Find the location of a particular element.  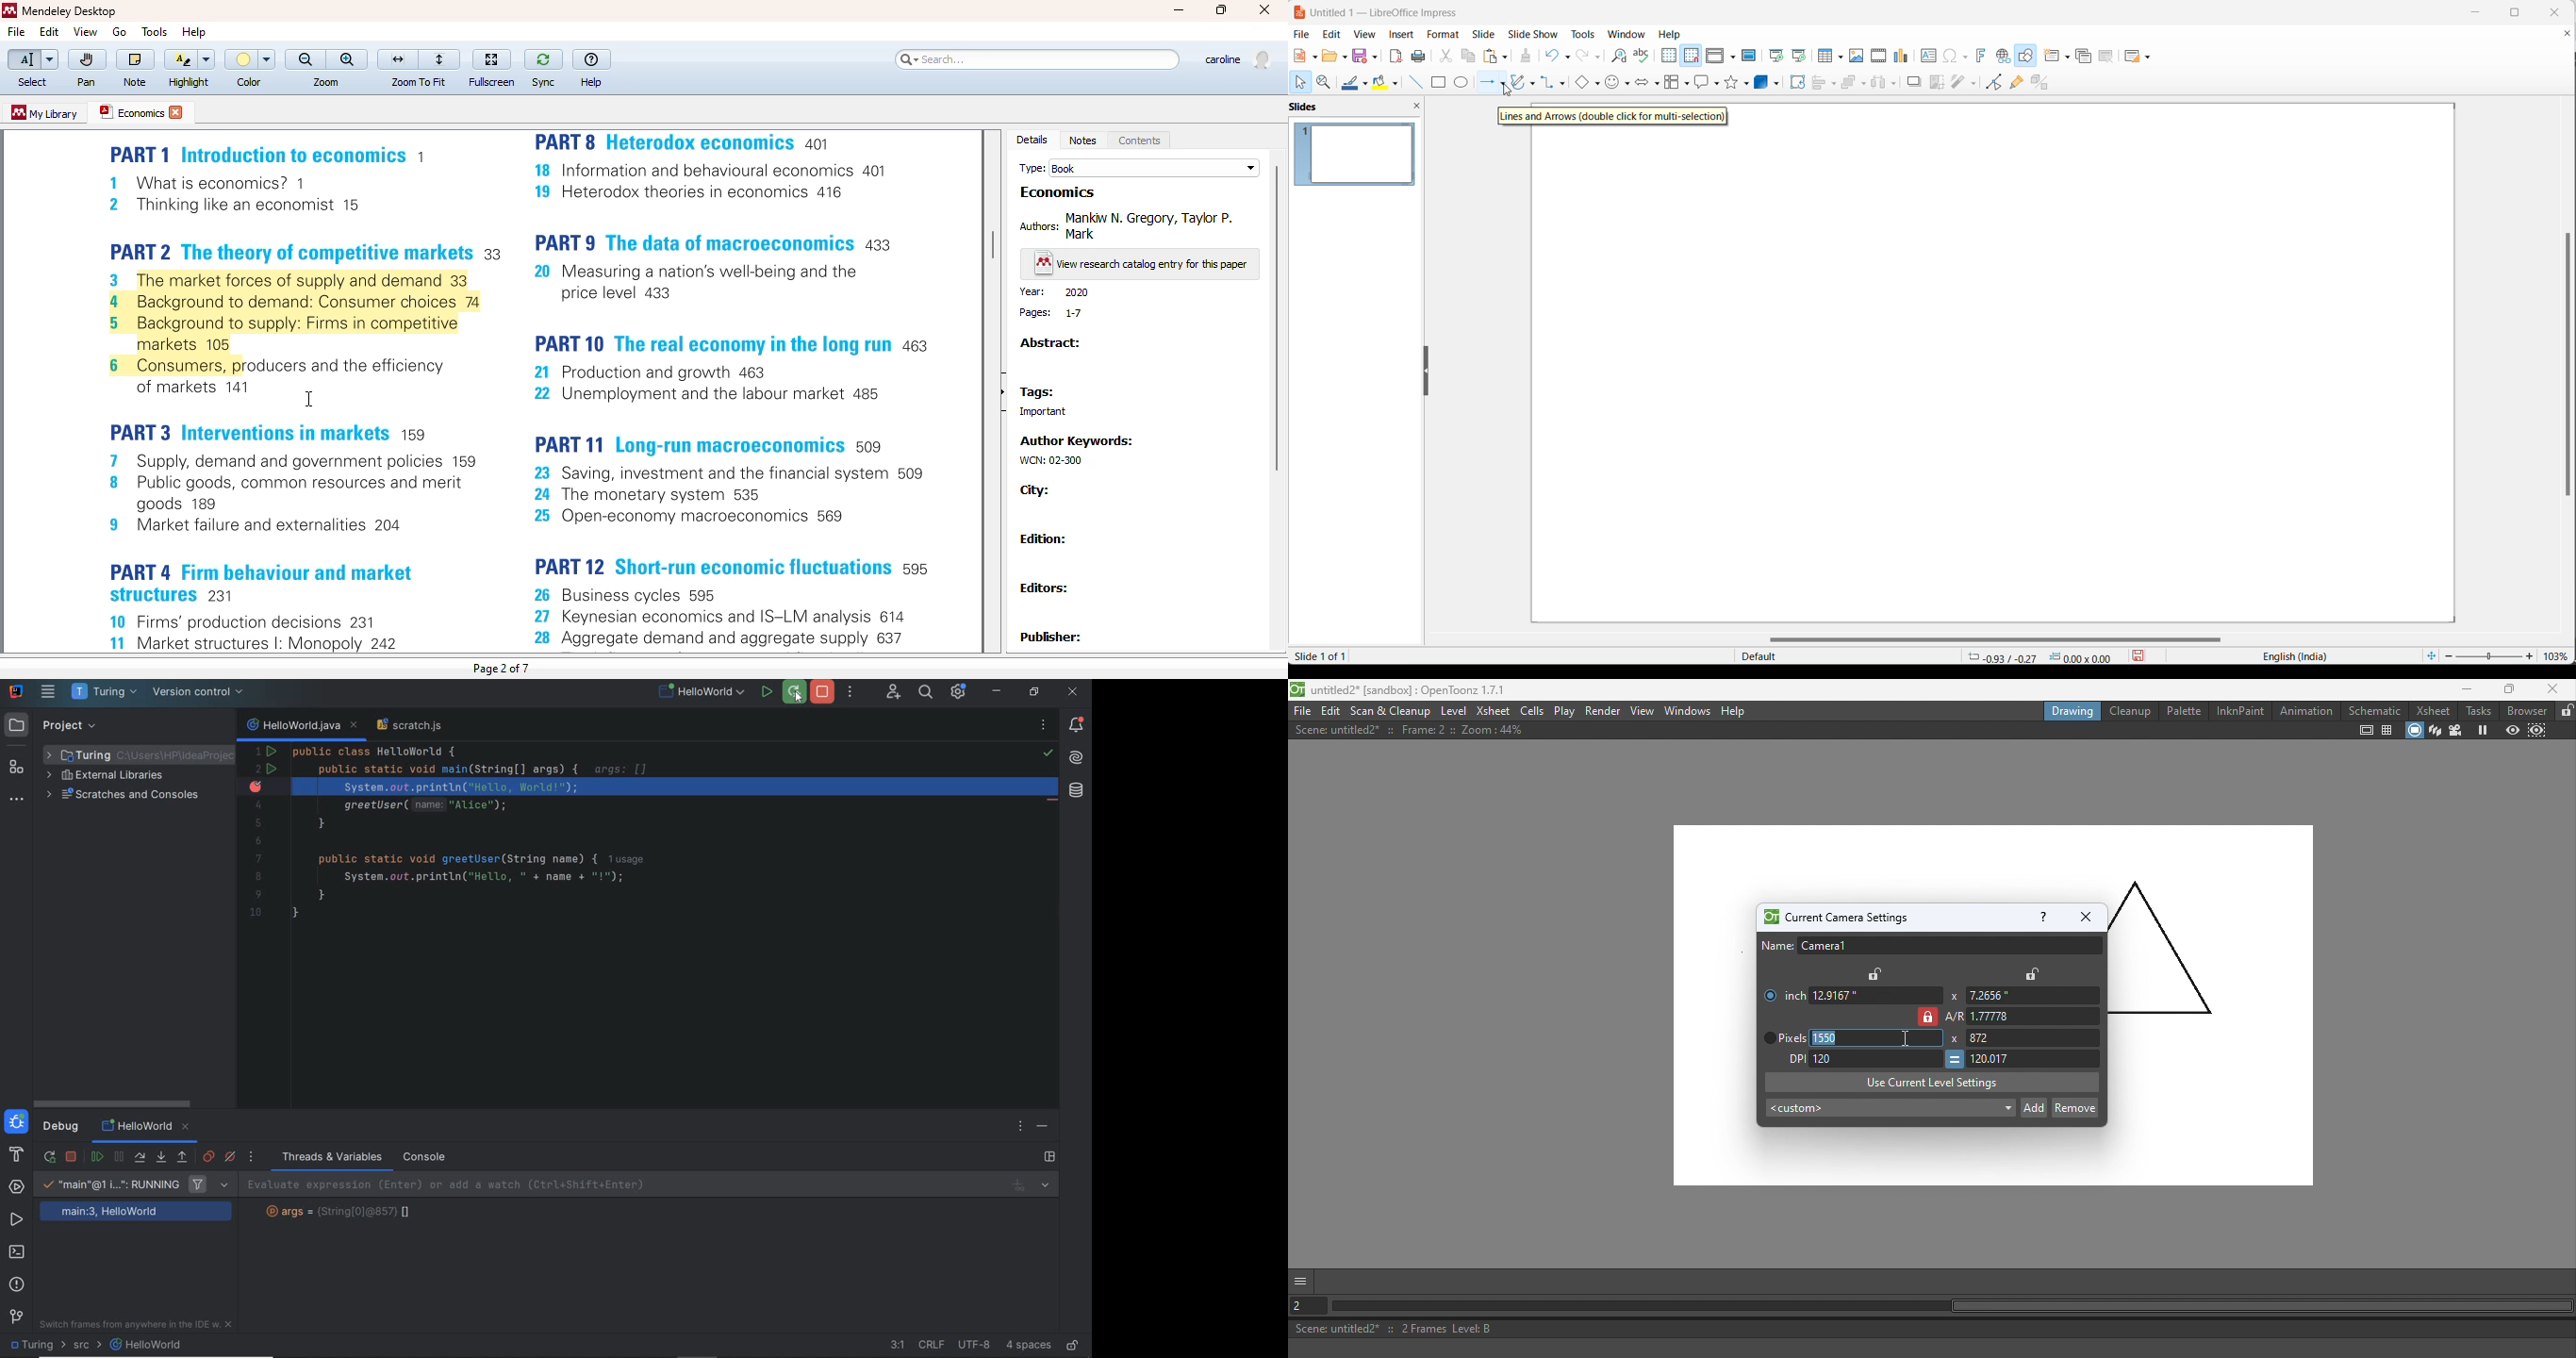

WCN: 02-300 is located at coordinates (1049, 460).